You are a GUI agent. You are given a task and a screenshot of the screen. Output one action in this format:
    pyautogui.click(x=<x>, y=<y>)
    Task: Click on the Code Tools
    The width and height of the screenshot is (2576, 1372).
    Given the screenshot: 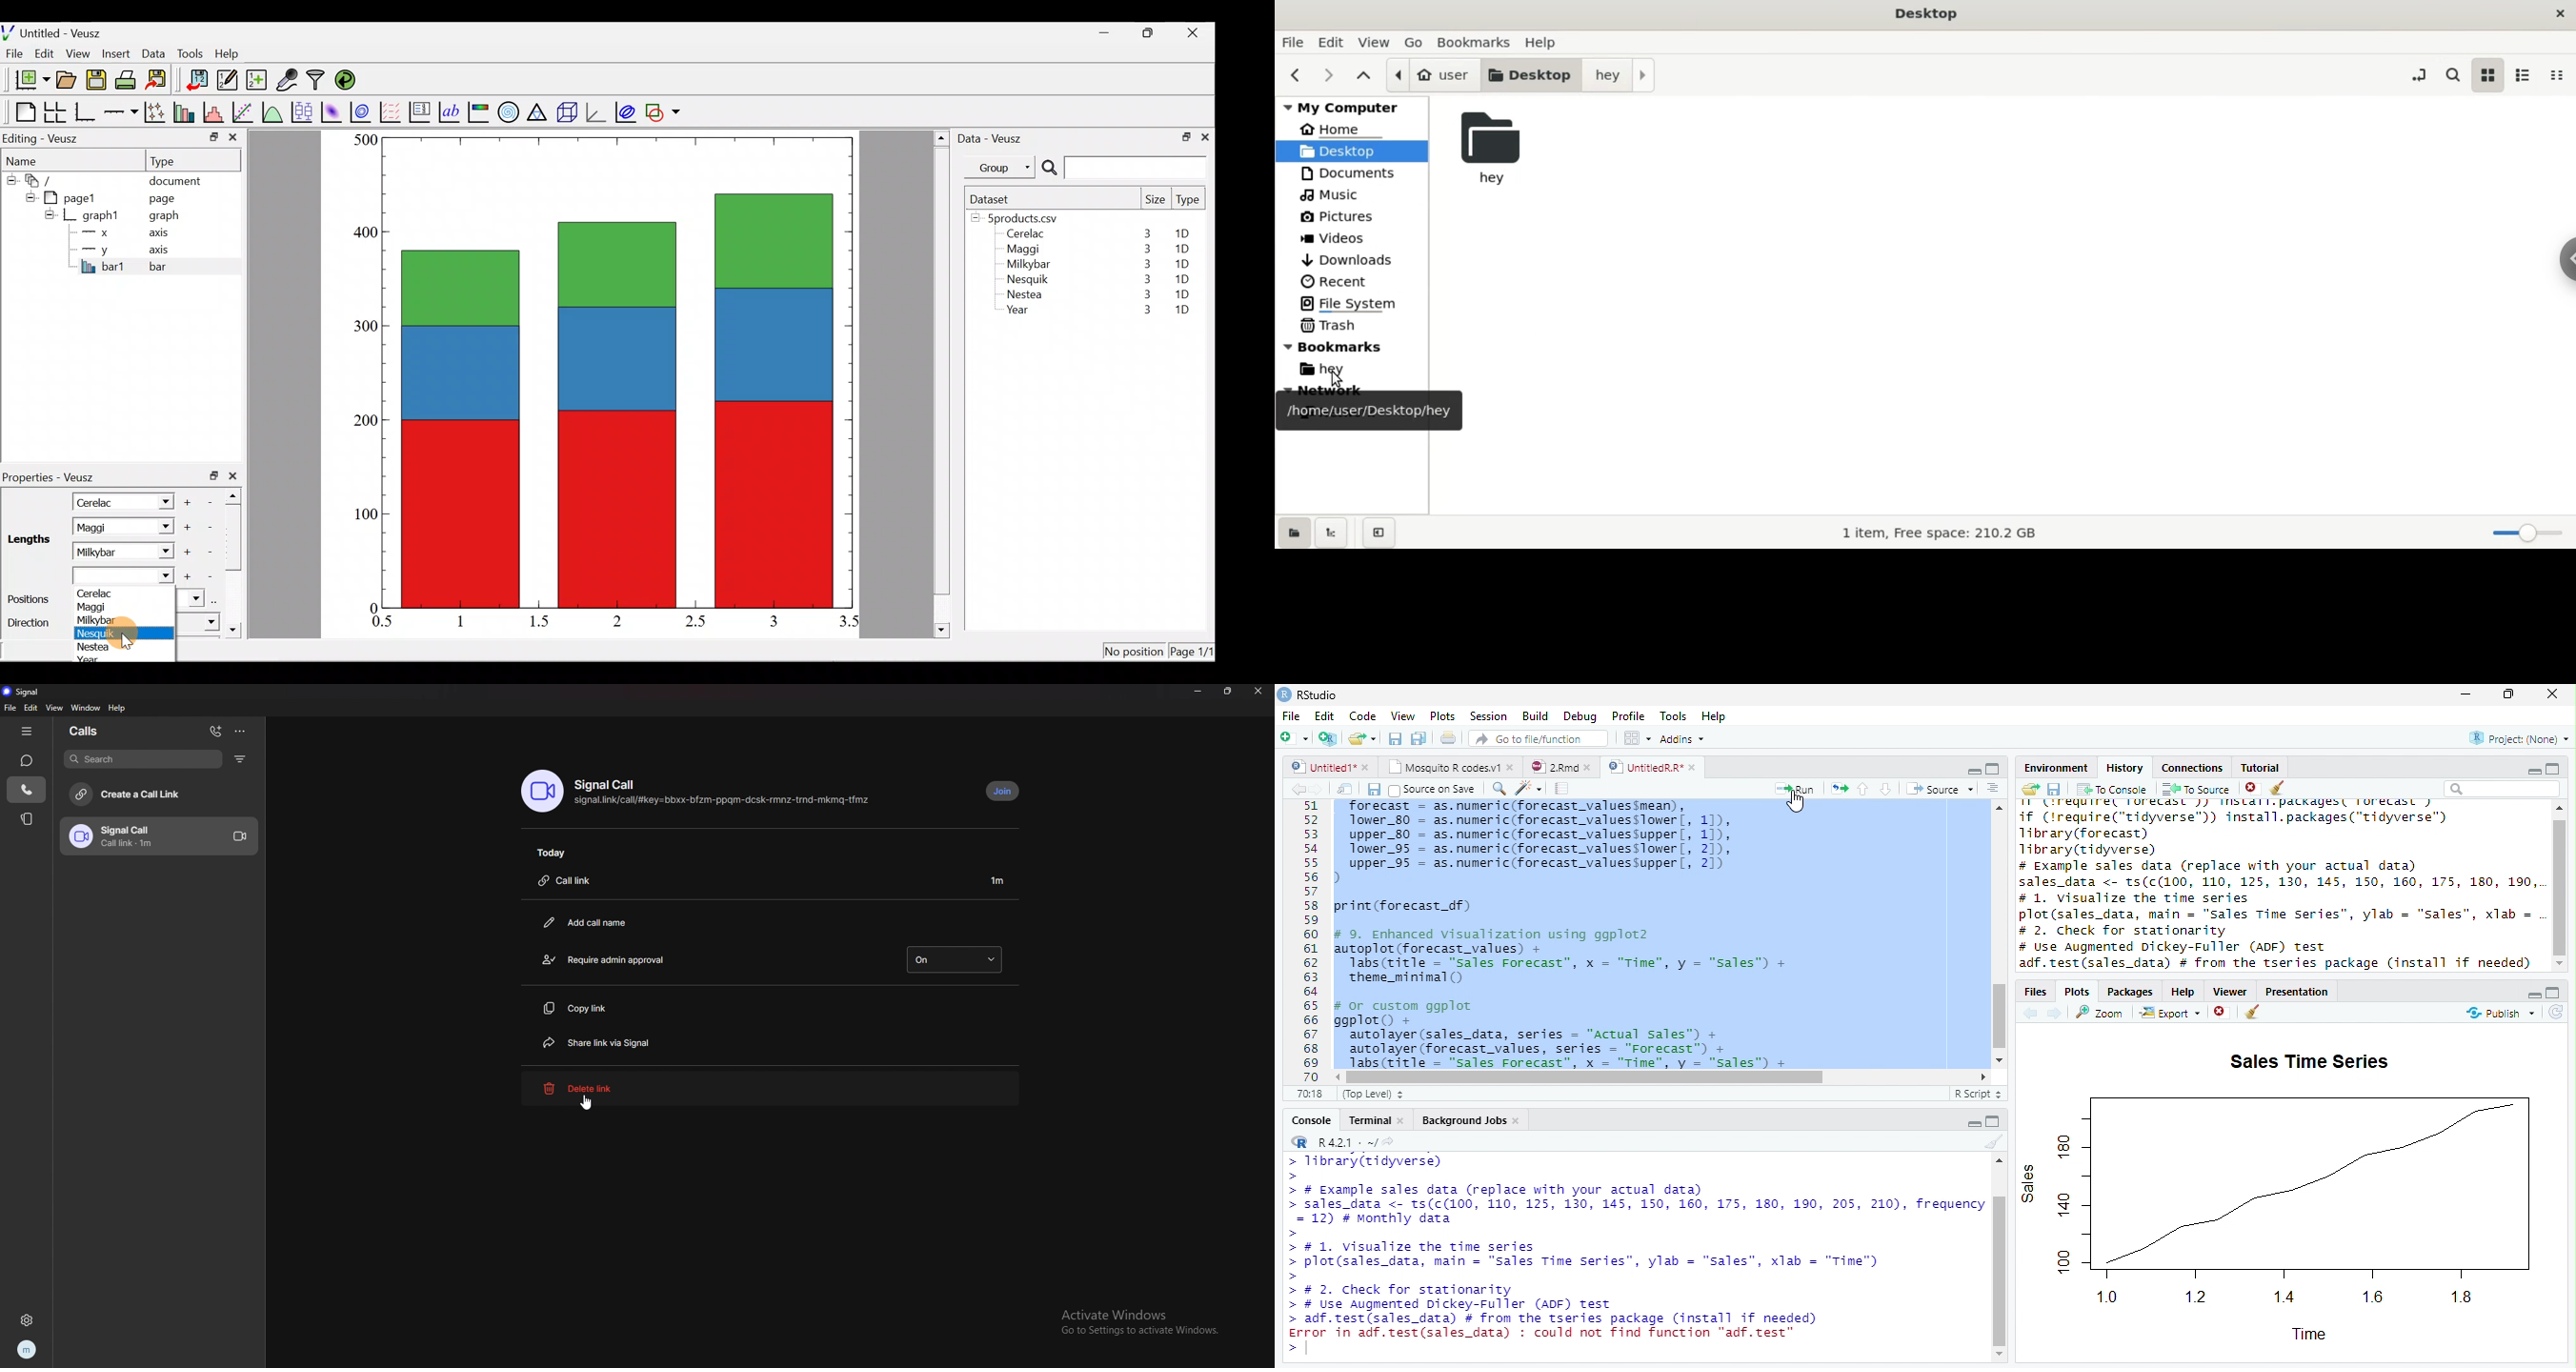 What is the action you would take?
    pyautogui.click(x=1525, y=788)
    